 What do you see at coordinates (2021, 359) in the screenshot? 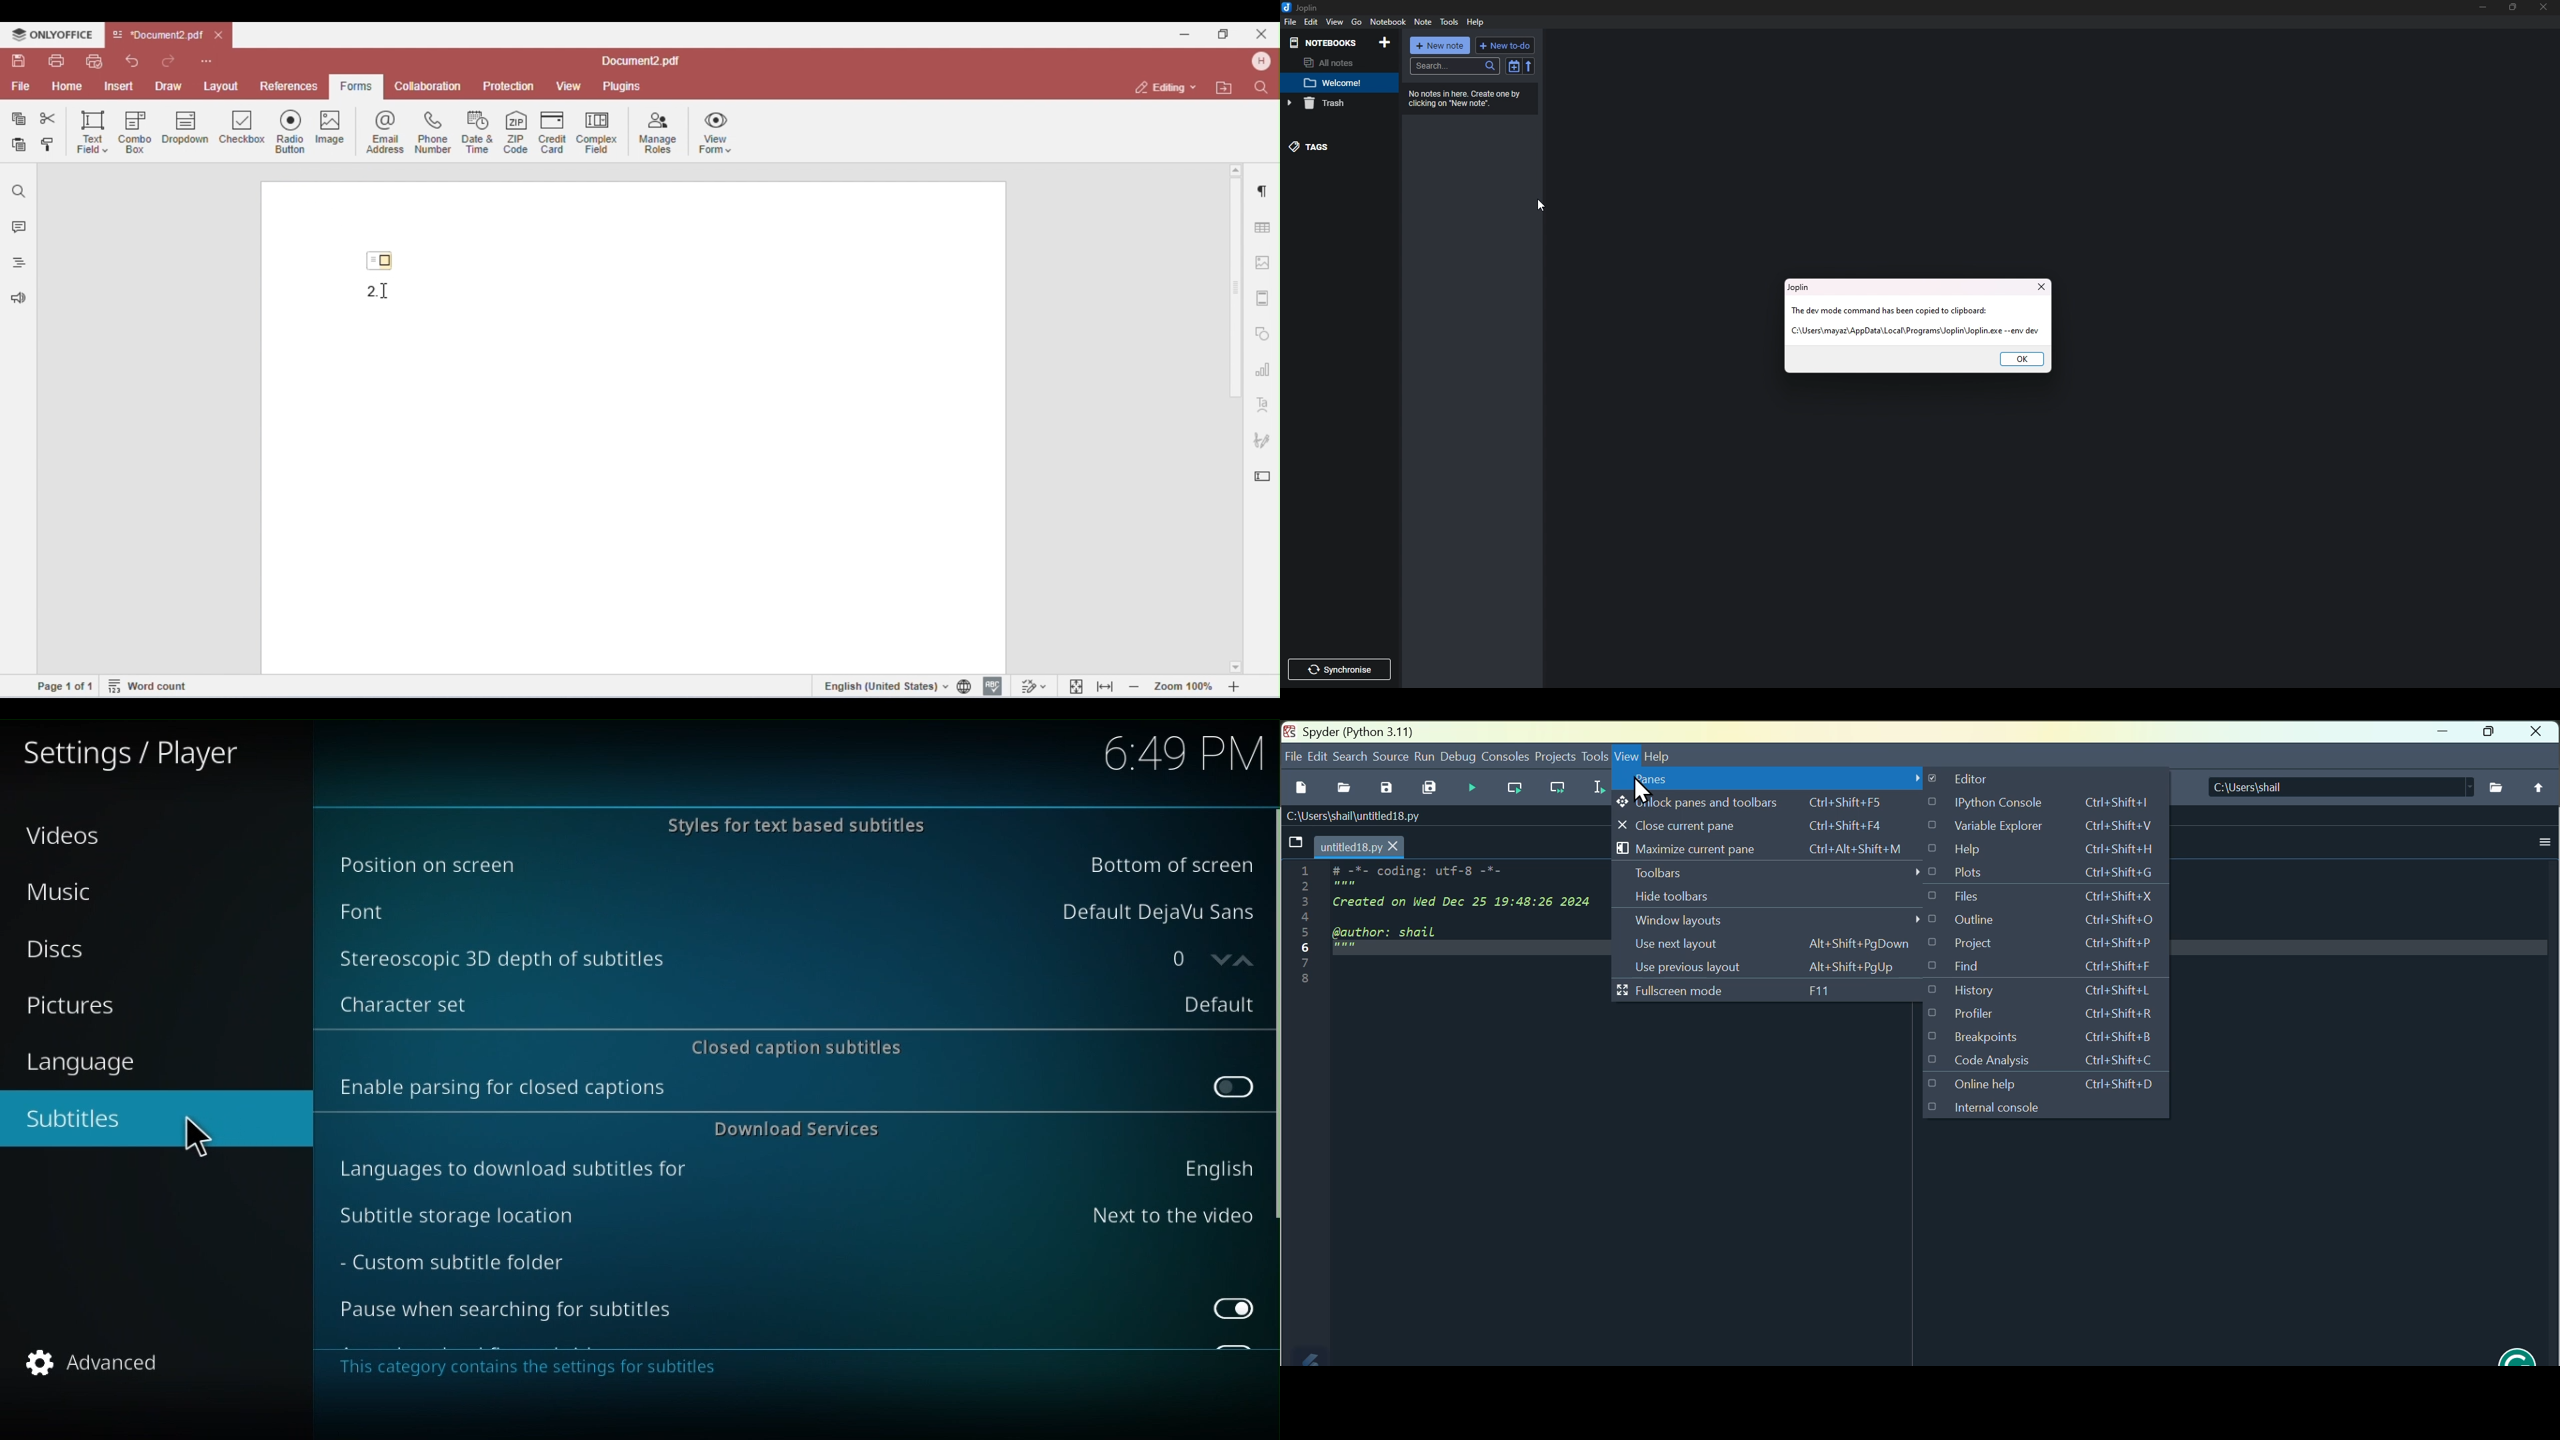
I see `ok` at bounding box center [2021, 359].